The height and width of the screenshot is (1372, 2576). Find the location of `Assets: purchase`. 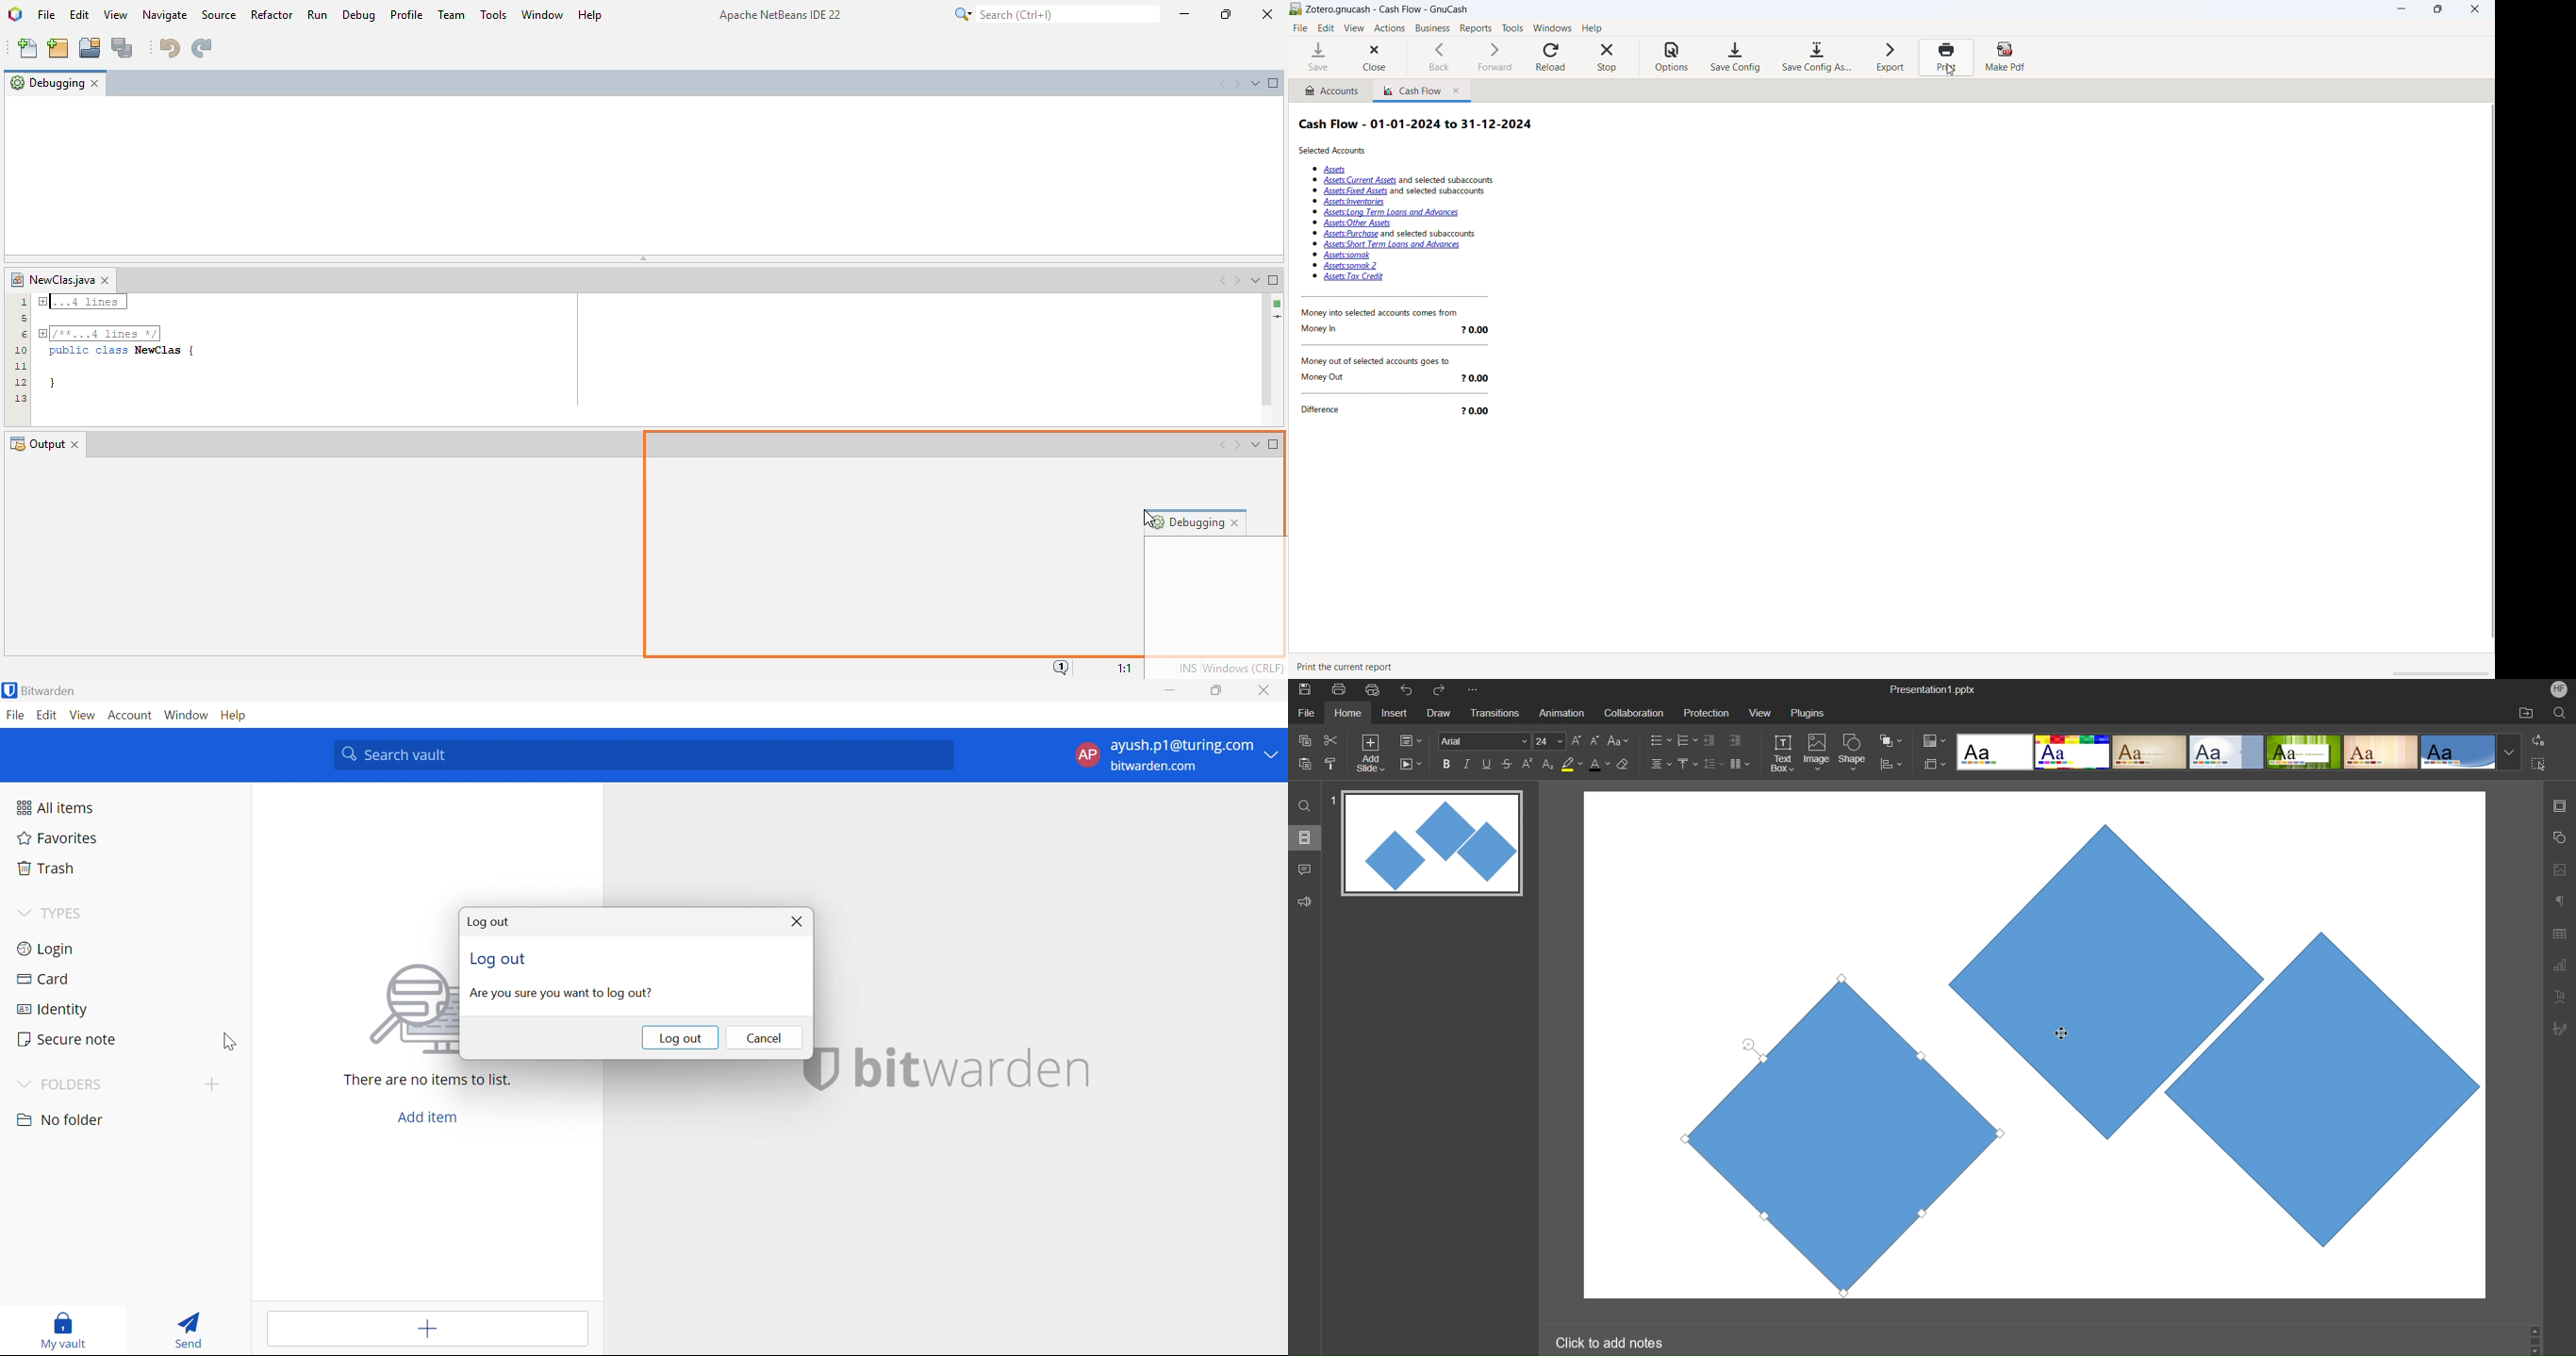

Assets: purchase is located at coordinates (1398, 234).